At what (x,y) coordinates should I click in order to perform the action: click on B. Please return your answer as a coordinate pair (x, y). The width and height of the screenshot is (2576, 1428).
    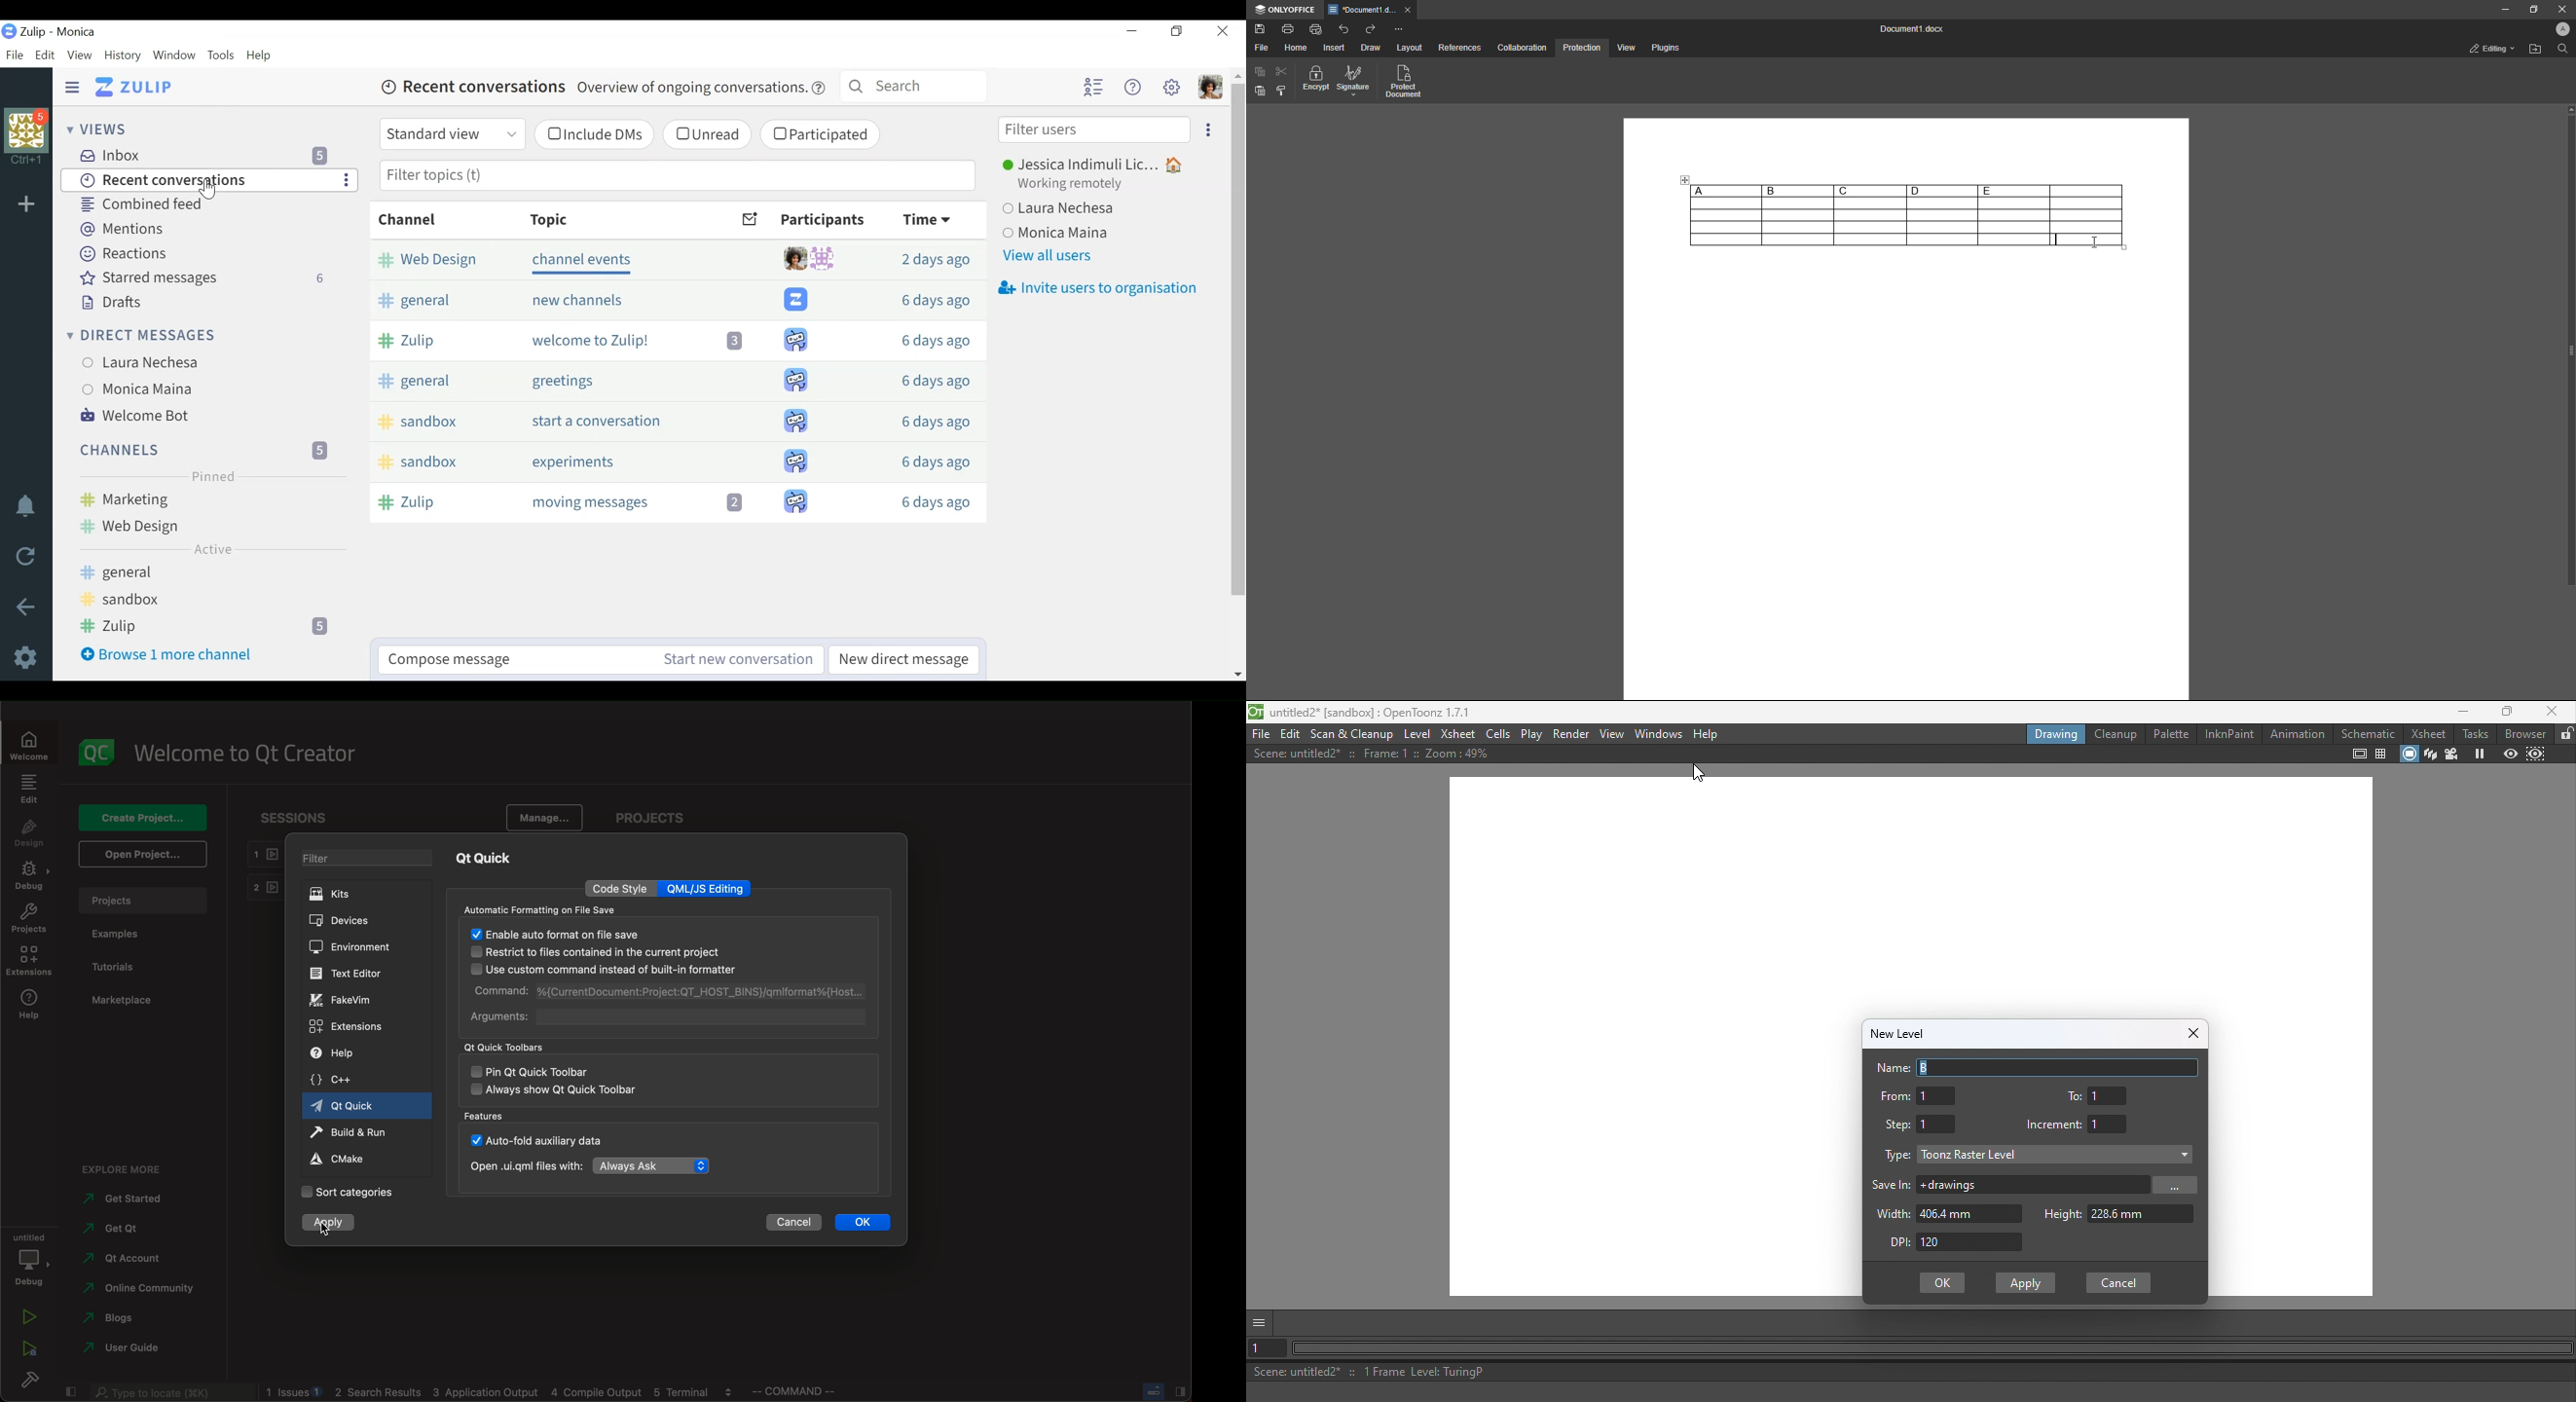
    Looking at the image, I should click on (1797, 191).